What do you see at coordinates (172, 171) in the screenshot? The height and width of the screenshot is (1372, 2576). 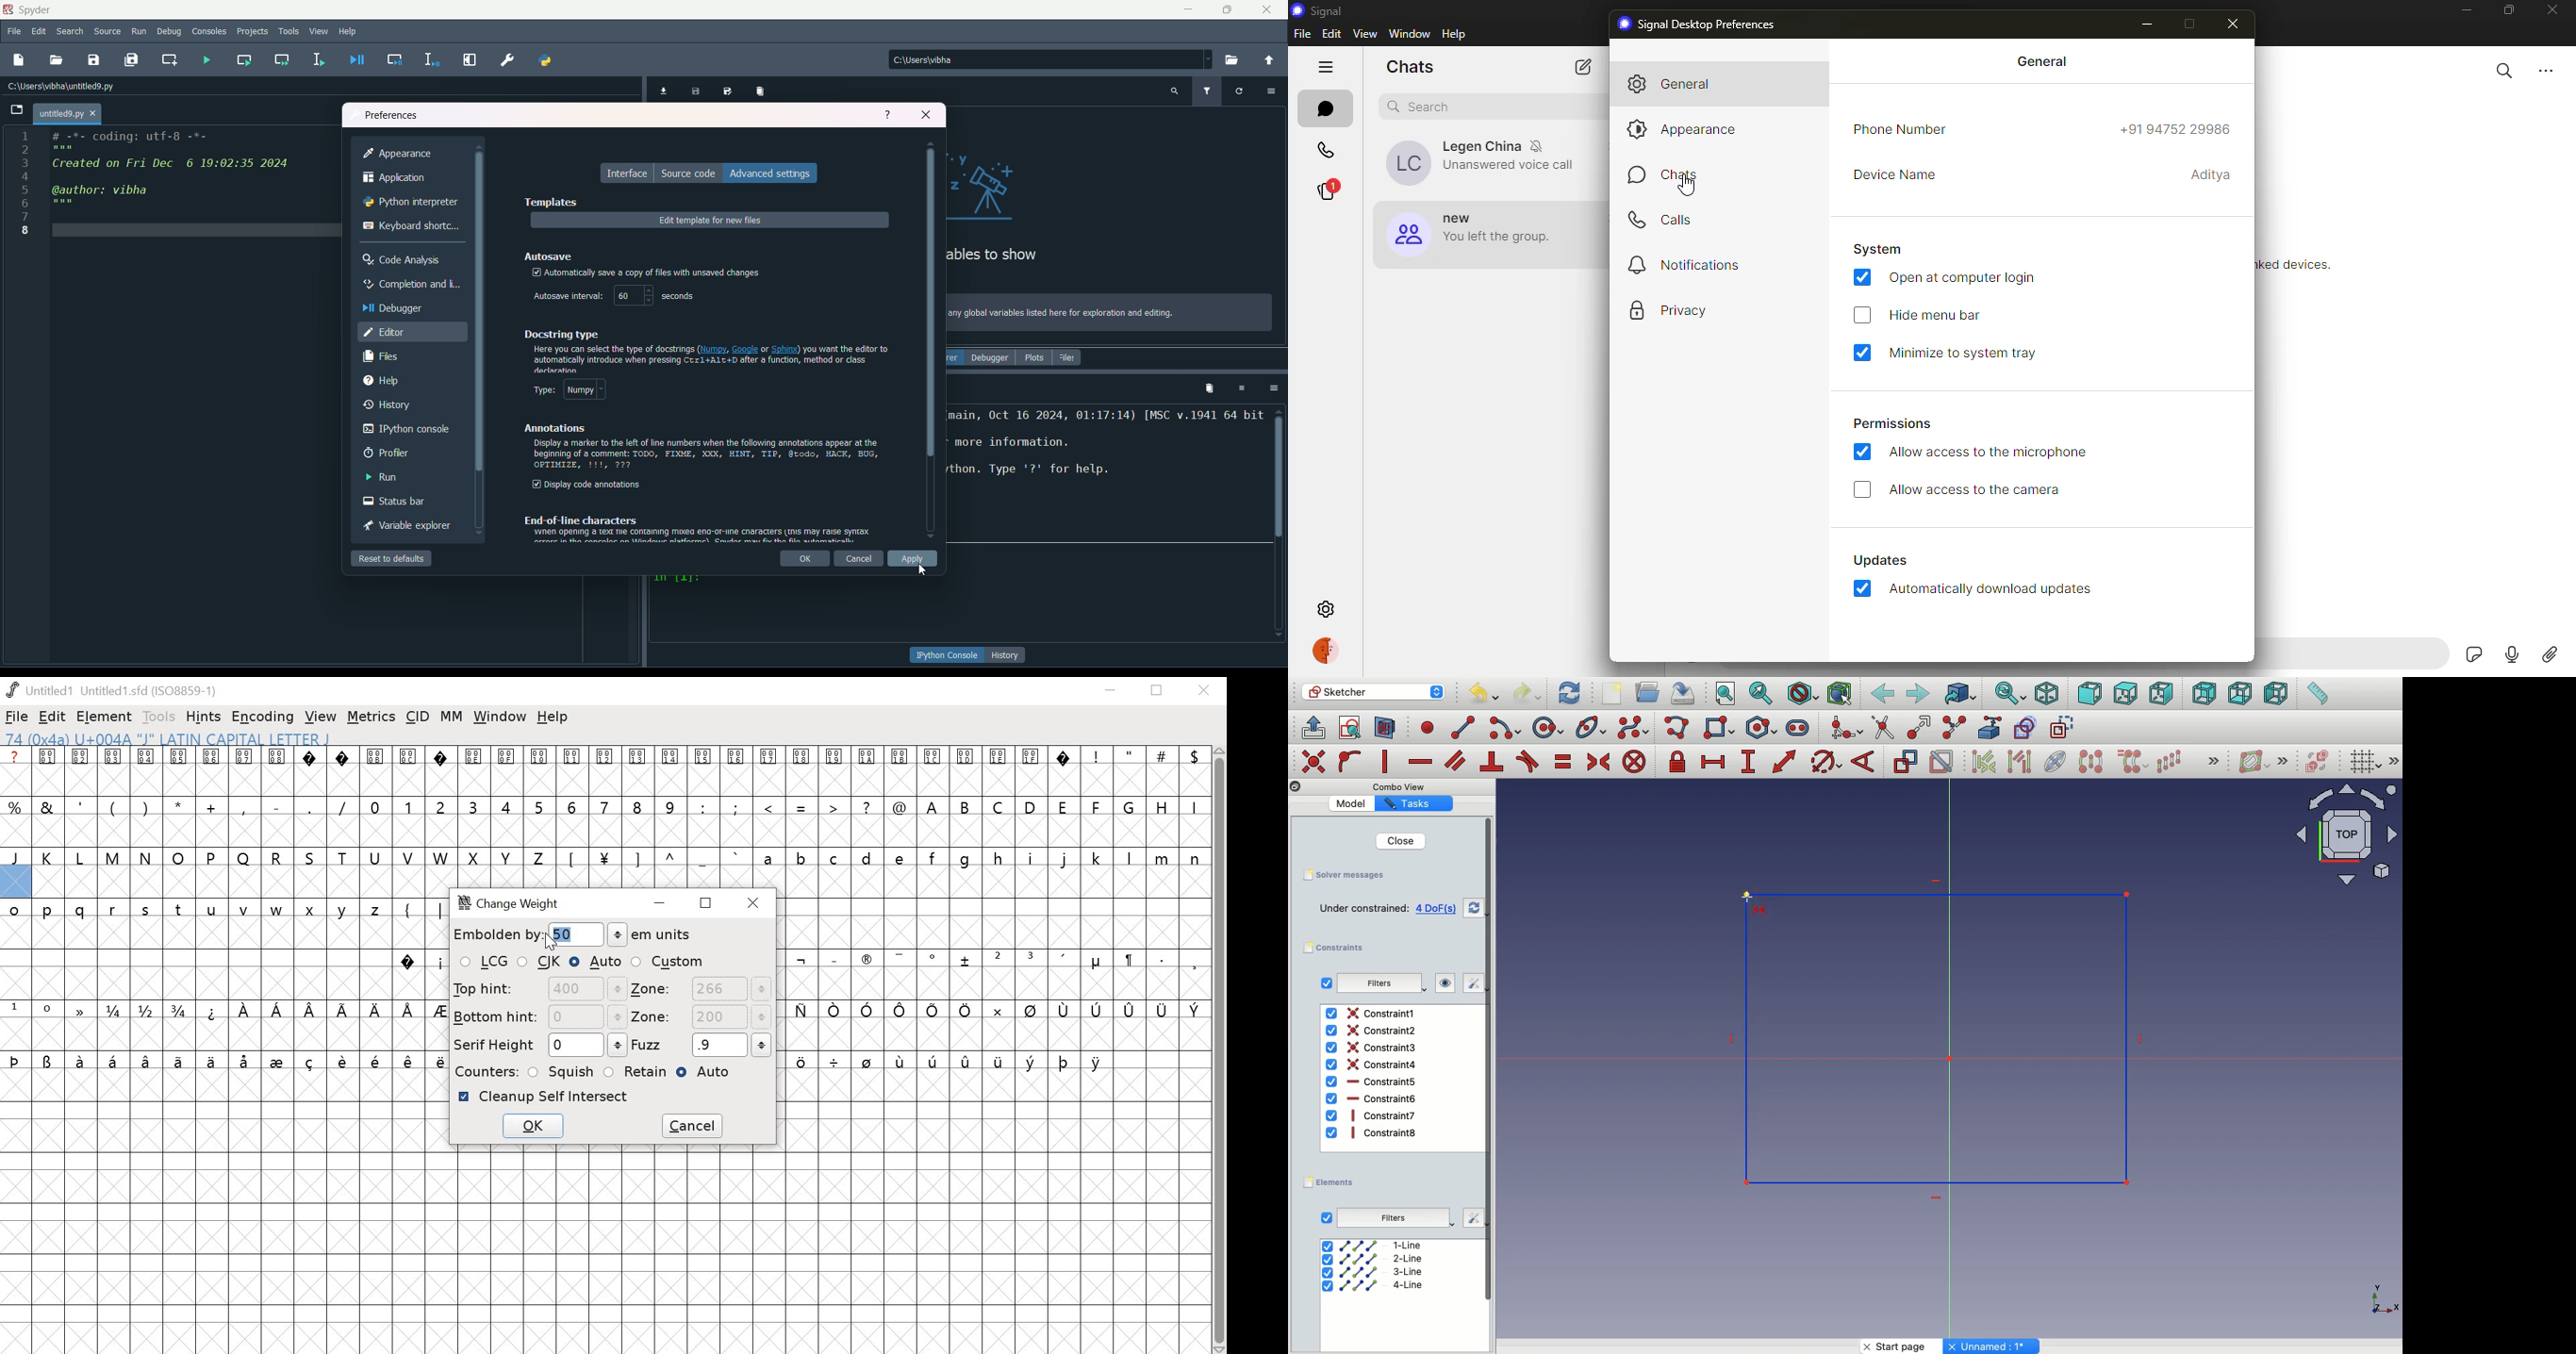 I see `code` at bounding box center [172, 171].